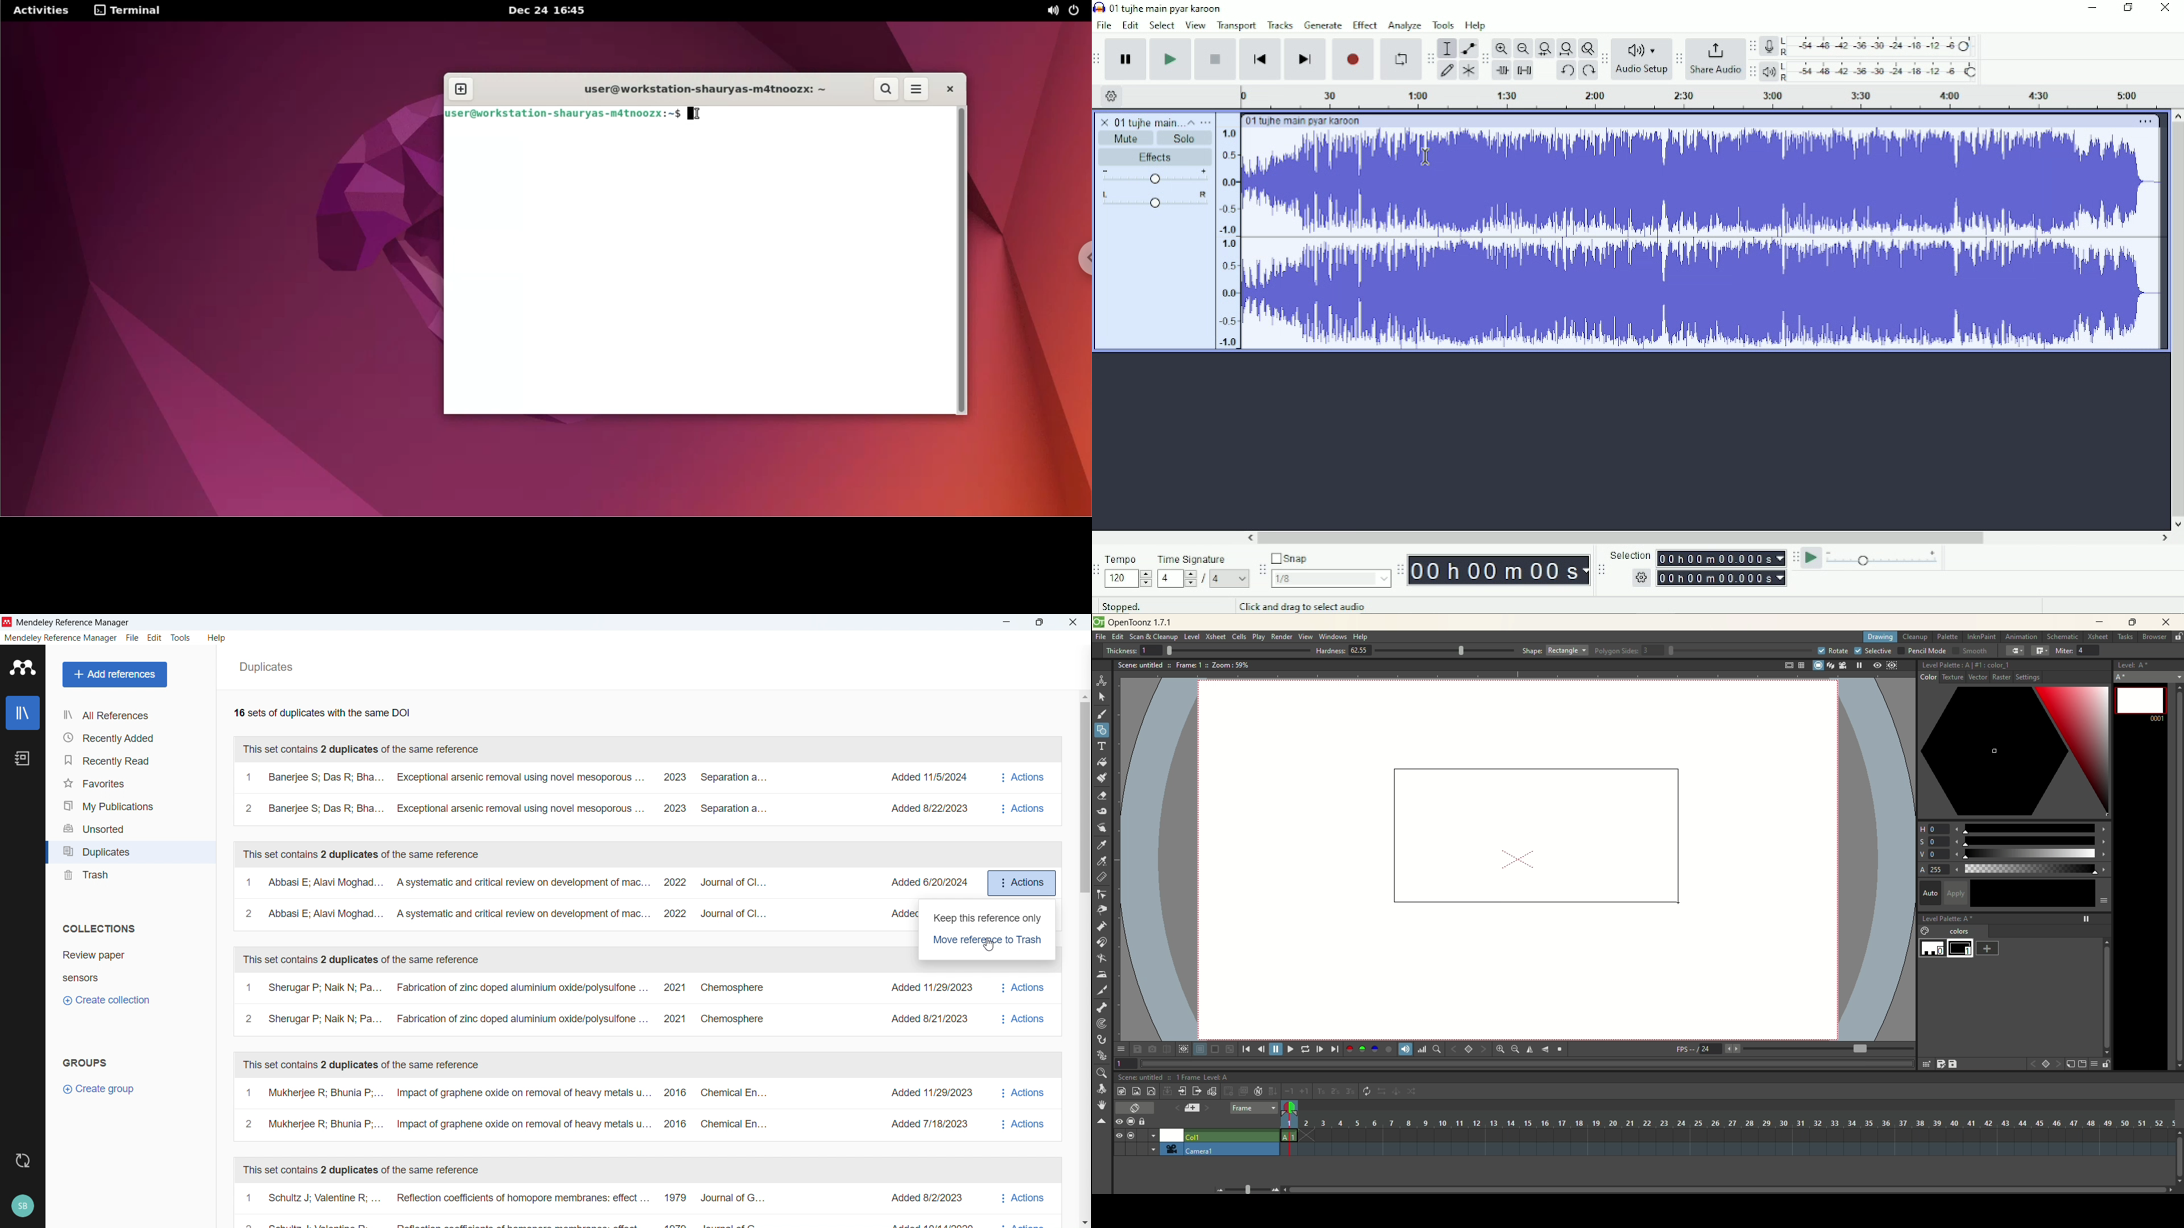 The height and width of the screenshot is (1232, 2184). What do you see at coordinates (610, 1005) in the screenshot?
I see `A set of duplicates ` at bounding box center [610, 1005].